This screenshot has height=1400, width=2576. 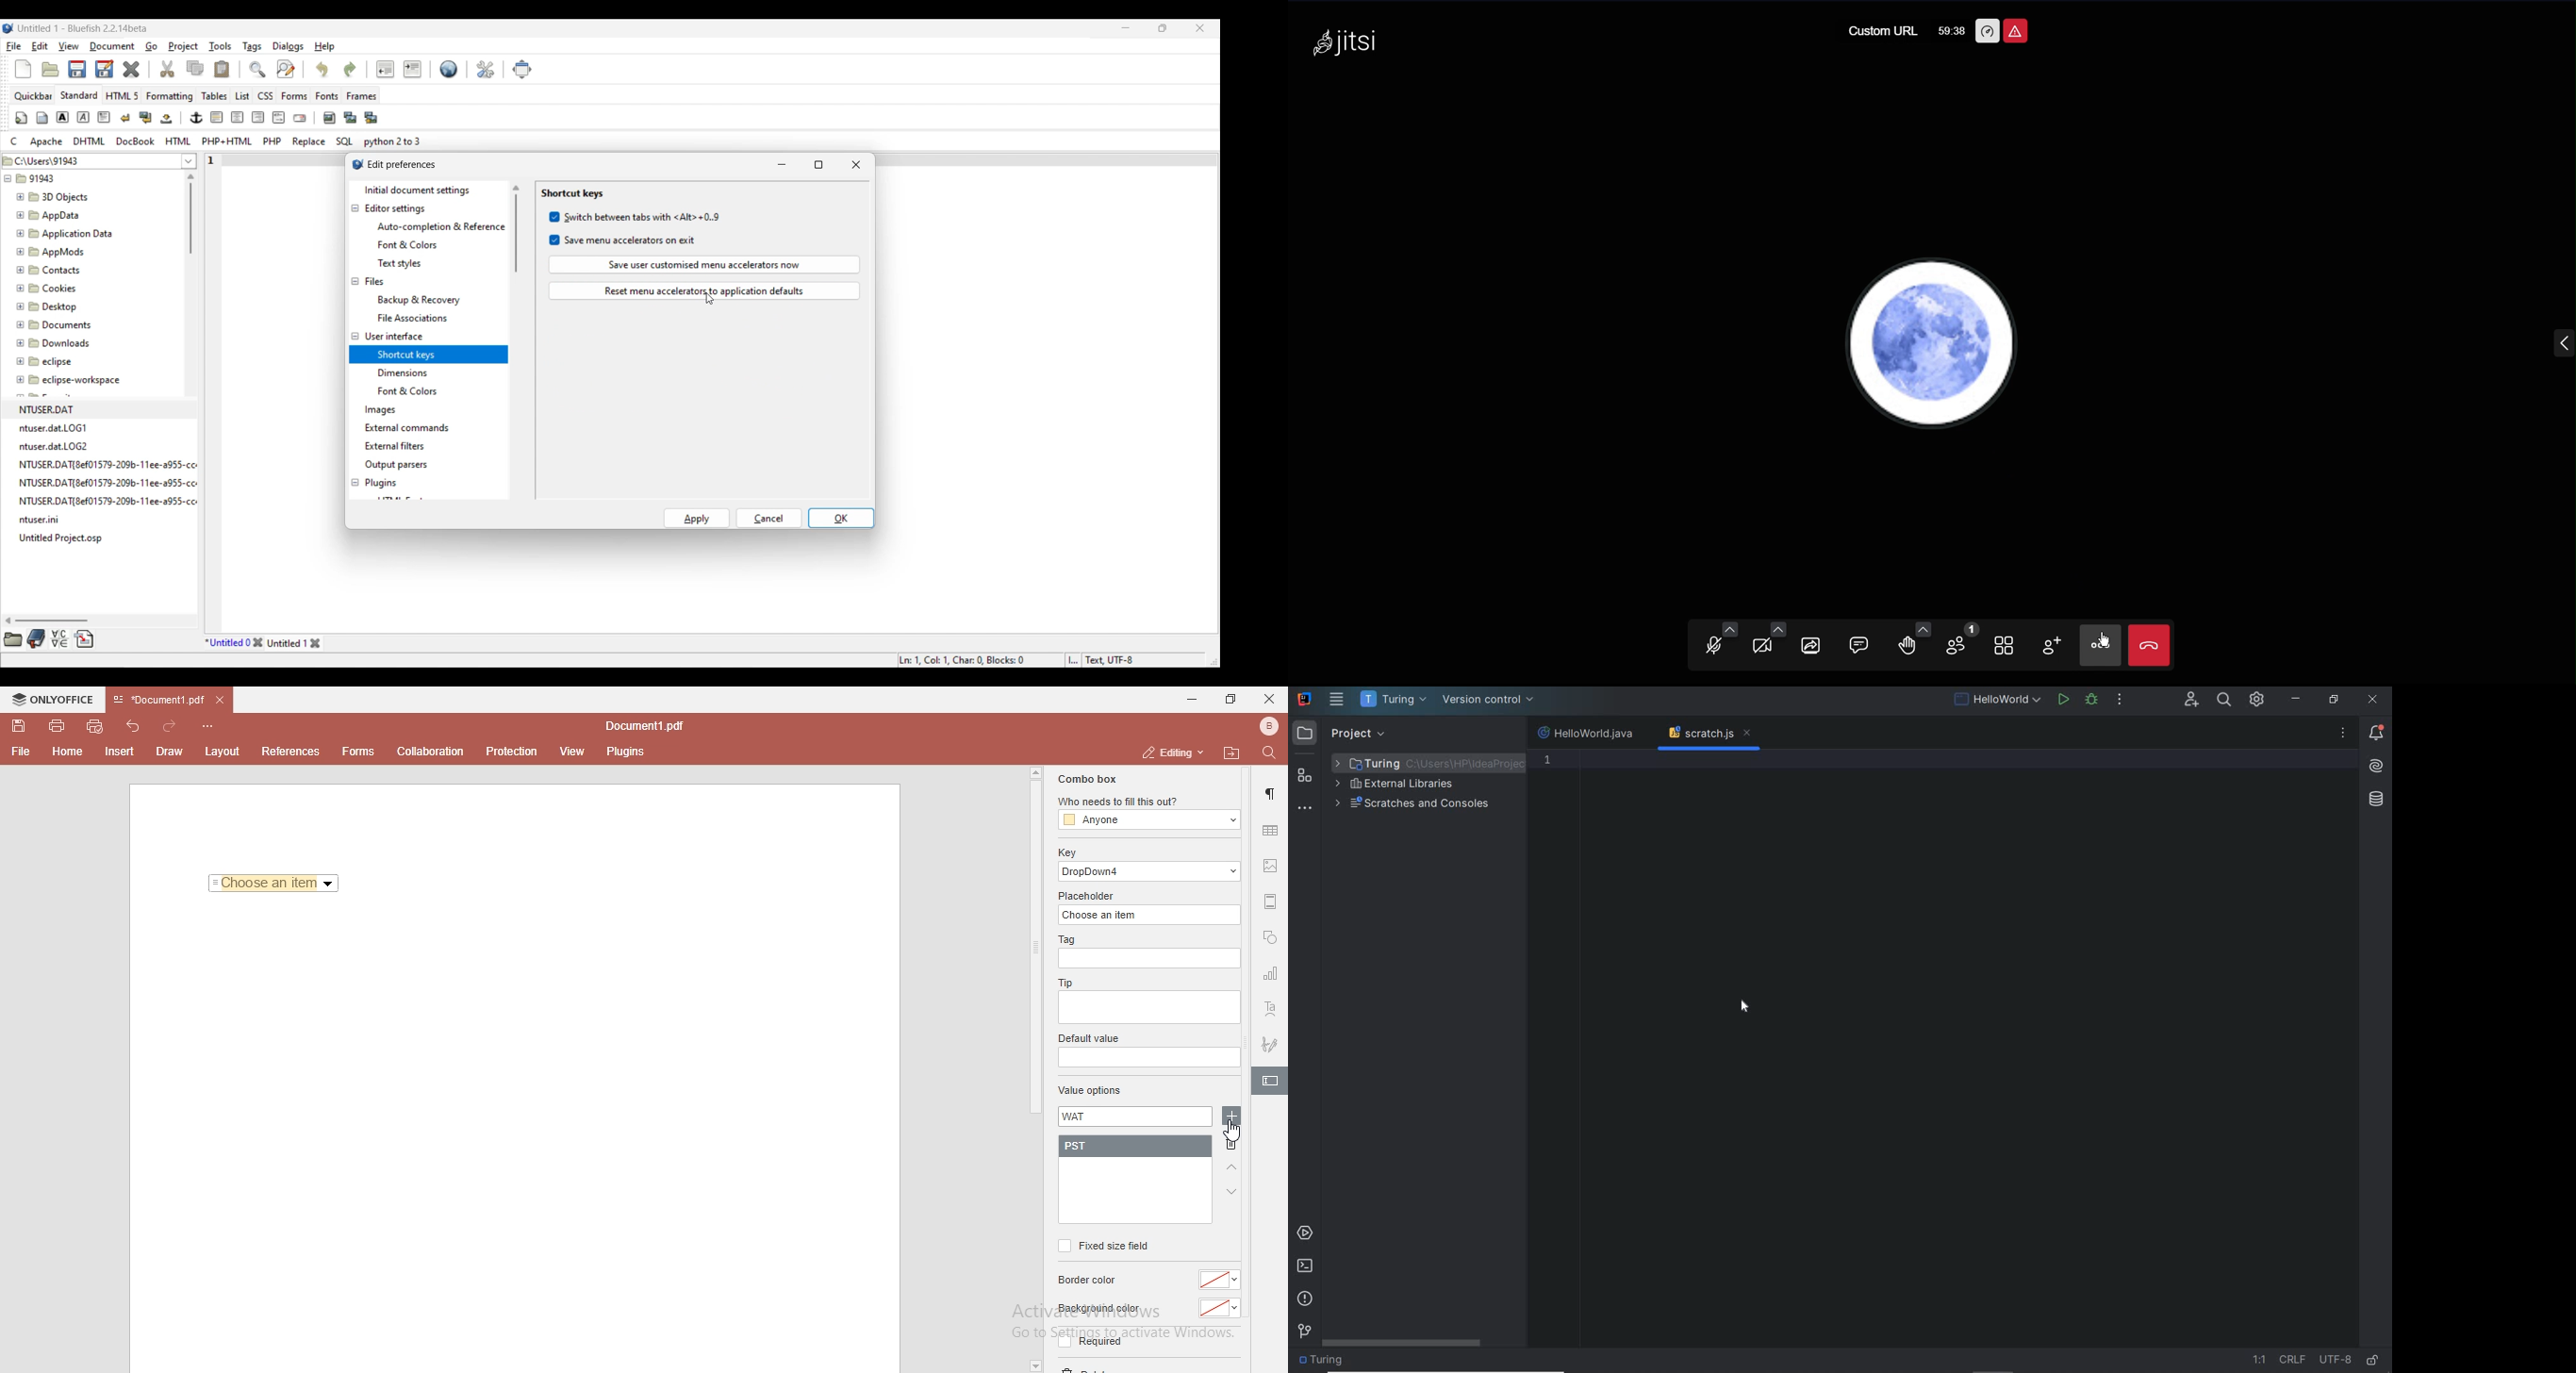 What do you see at coordinates (440, 227) in the screenshot?
I see `Auto-completion & Reference` at bounding box center [440, 227].